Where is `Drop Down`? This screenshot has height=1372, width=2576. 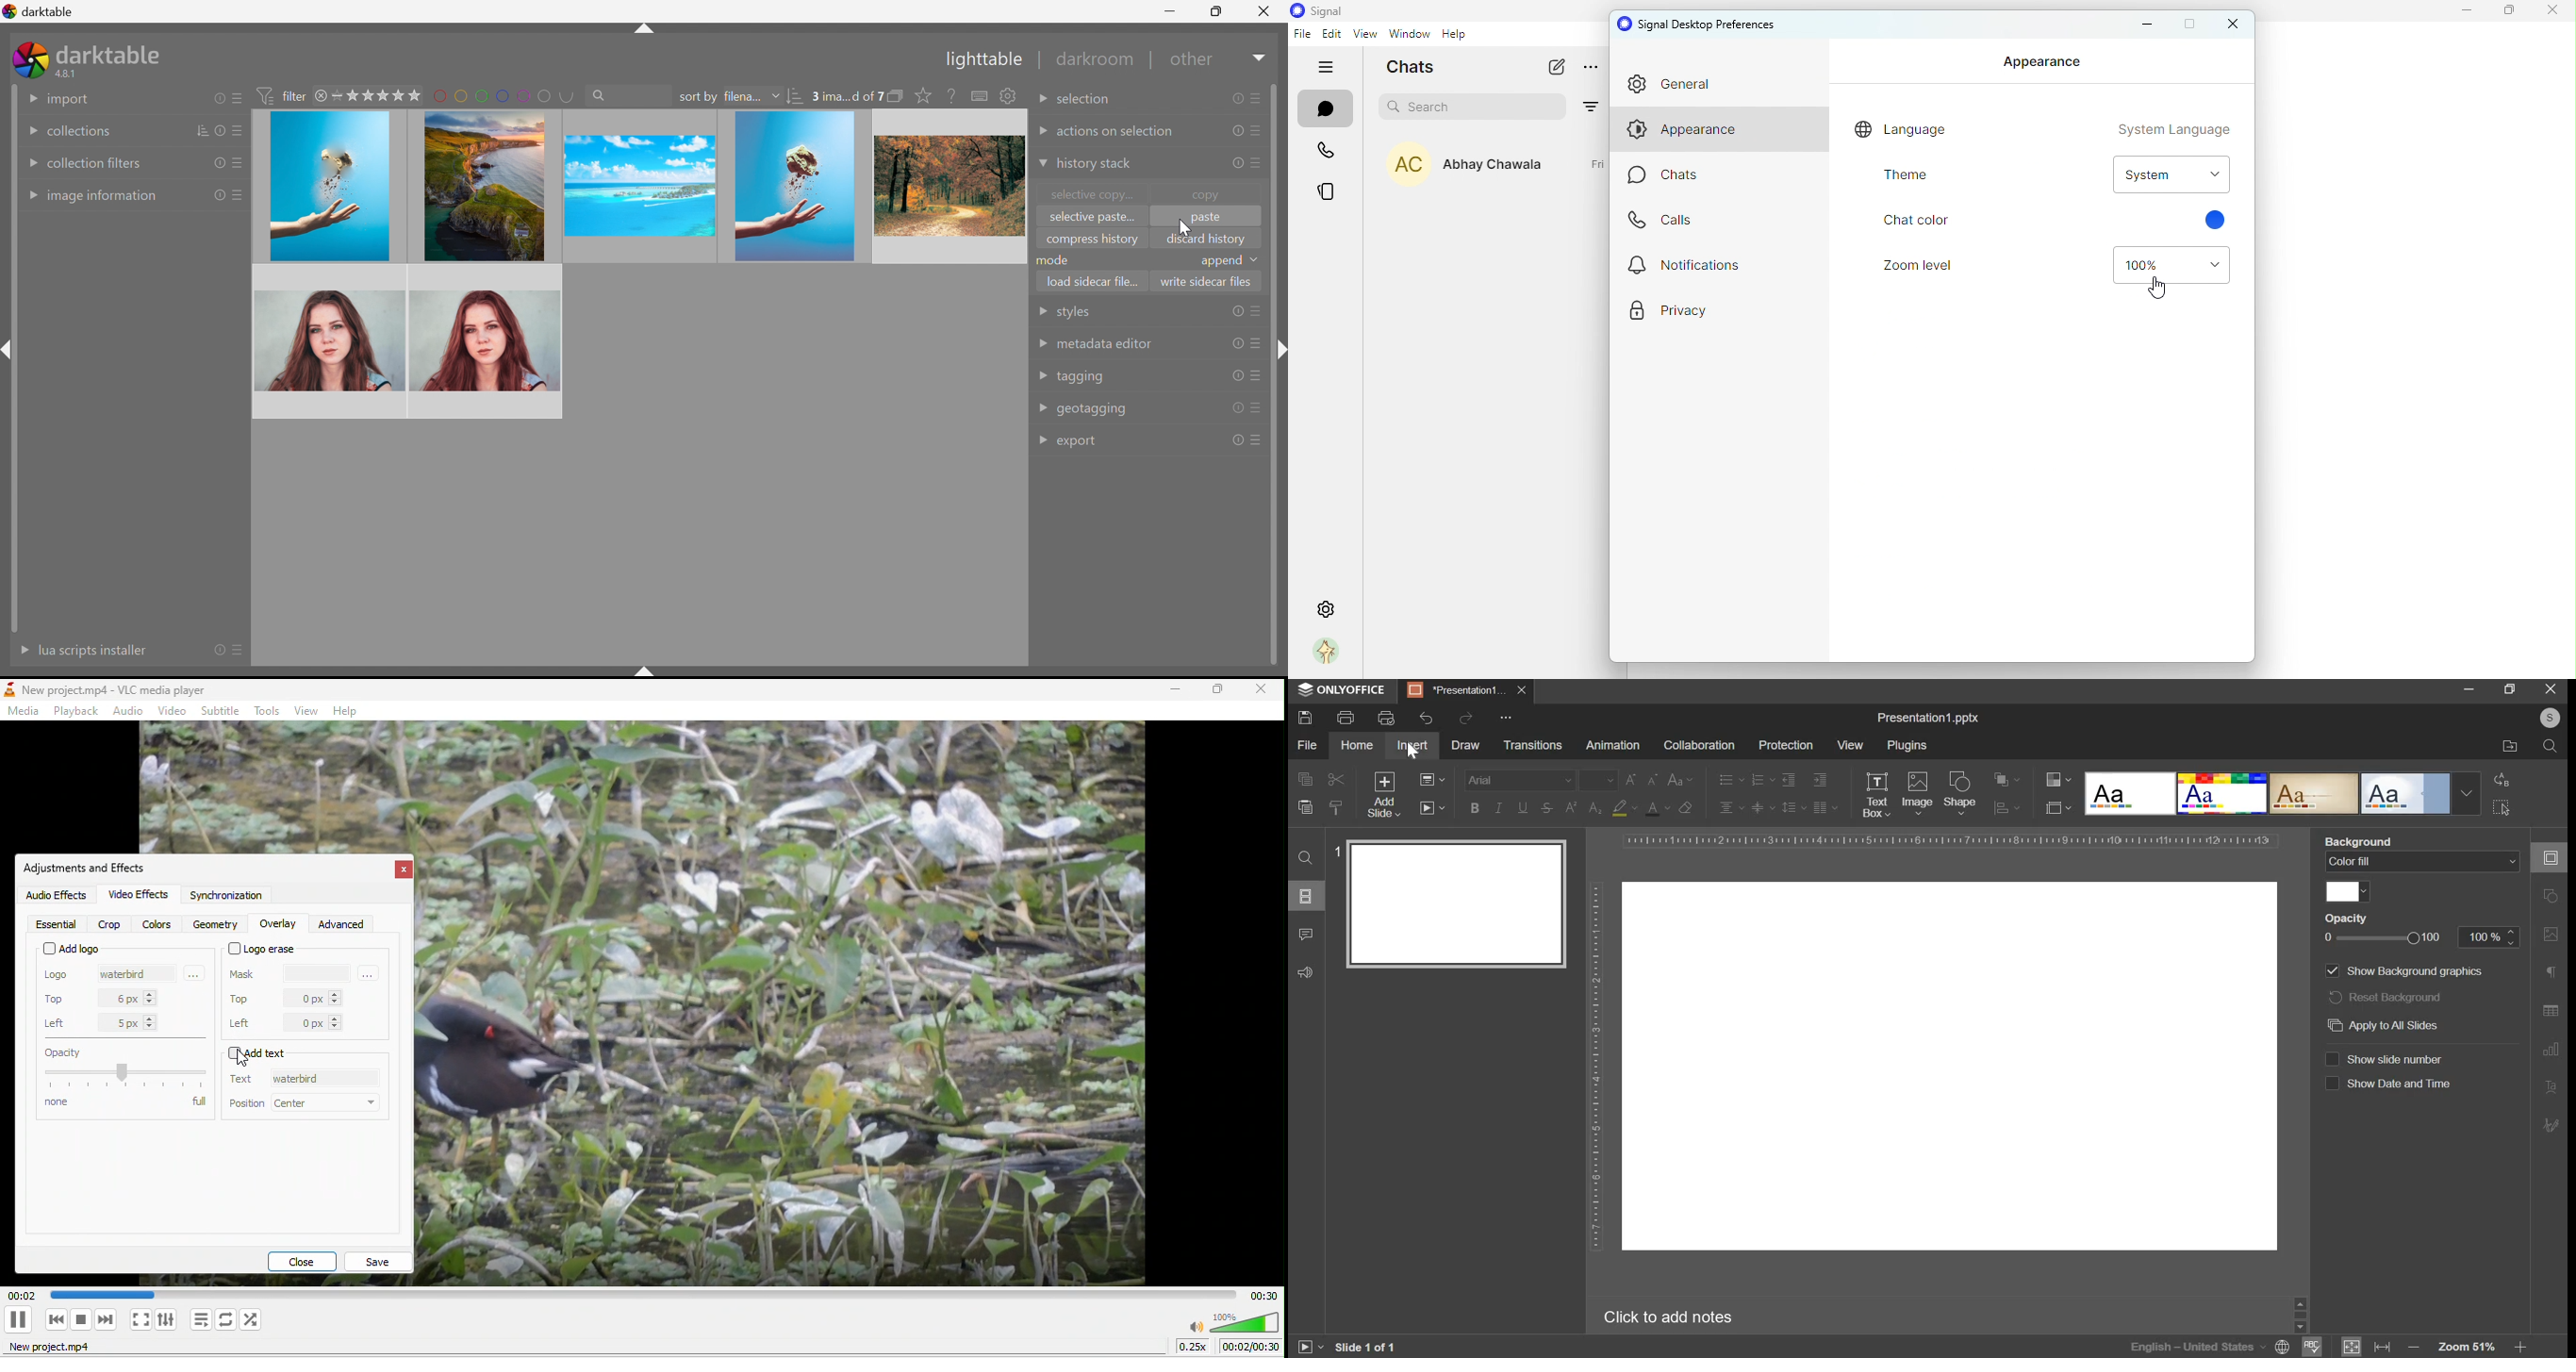 Drop Down is located at coordinates (30, 164).